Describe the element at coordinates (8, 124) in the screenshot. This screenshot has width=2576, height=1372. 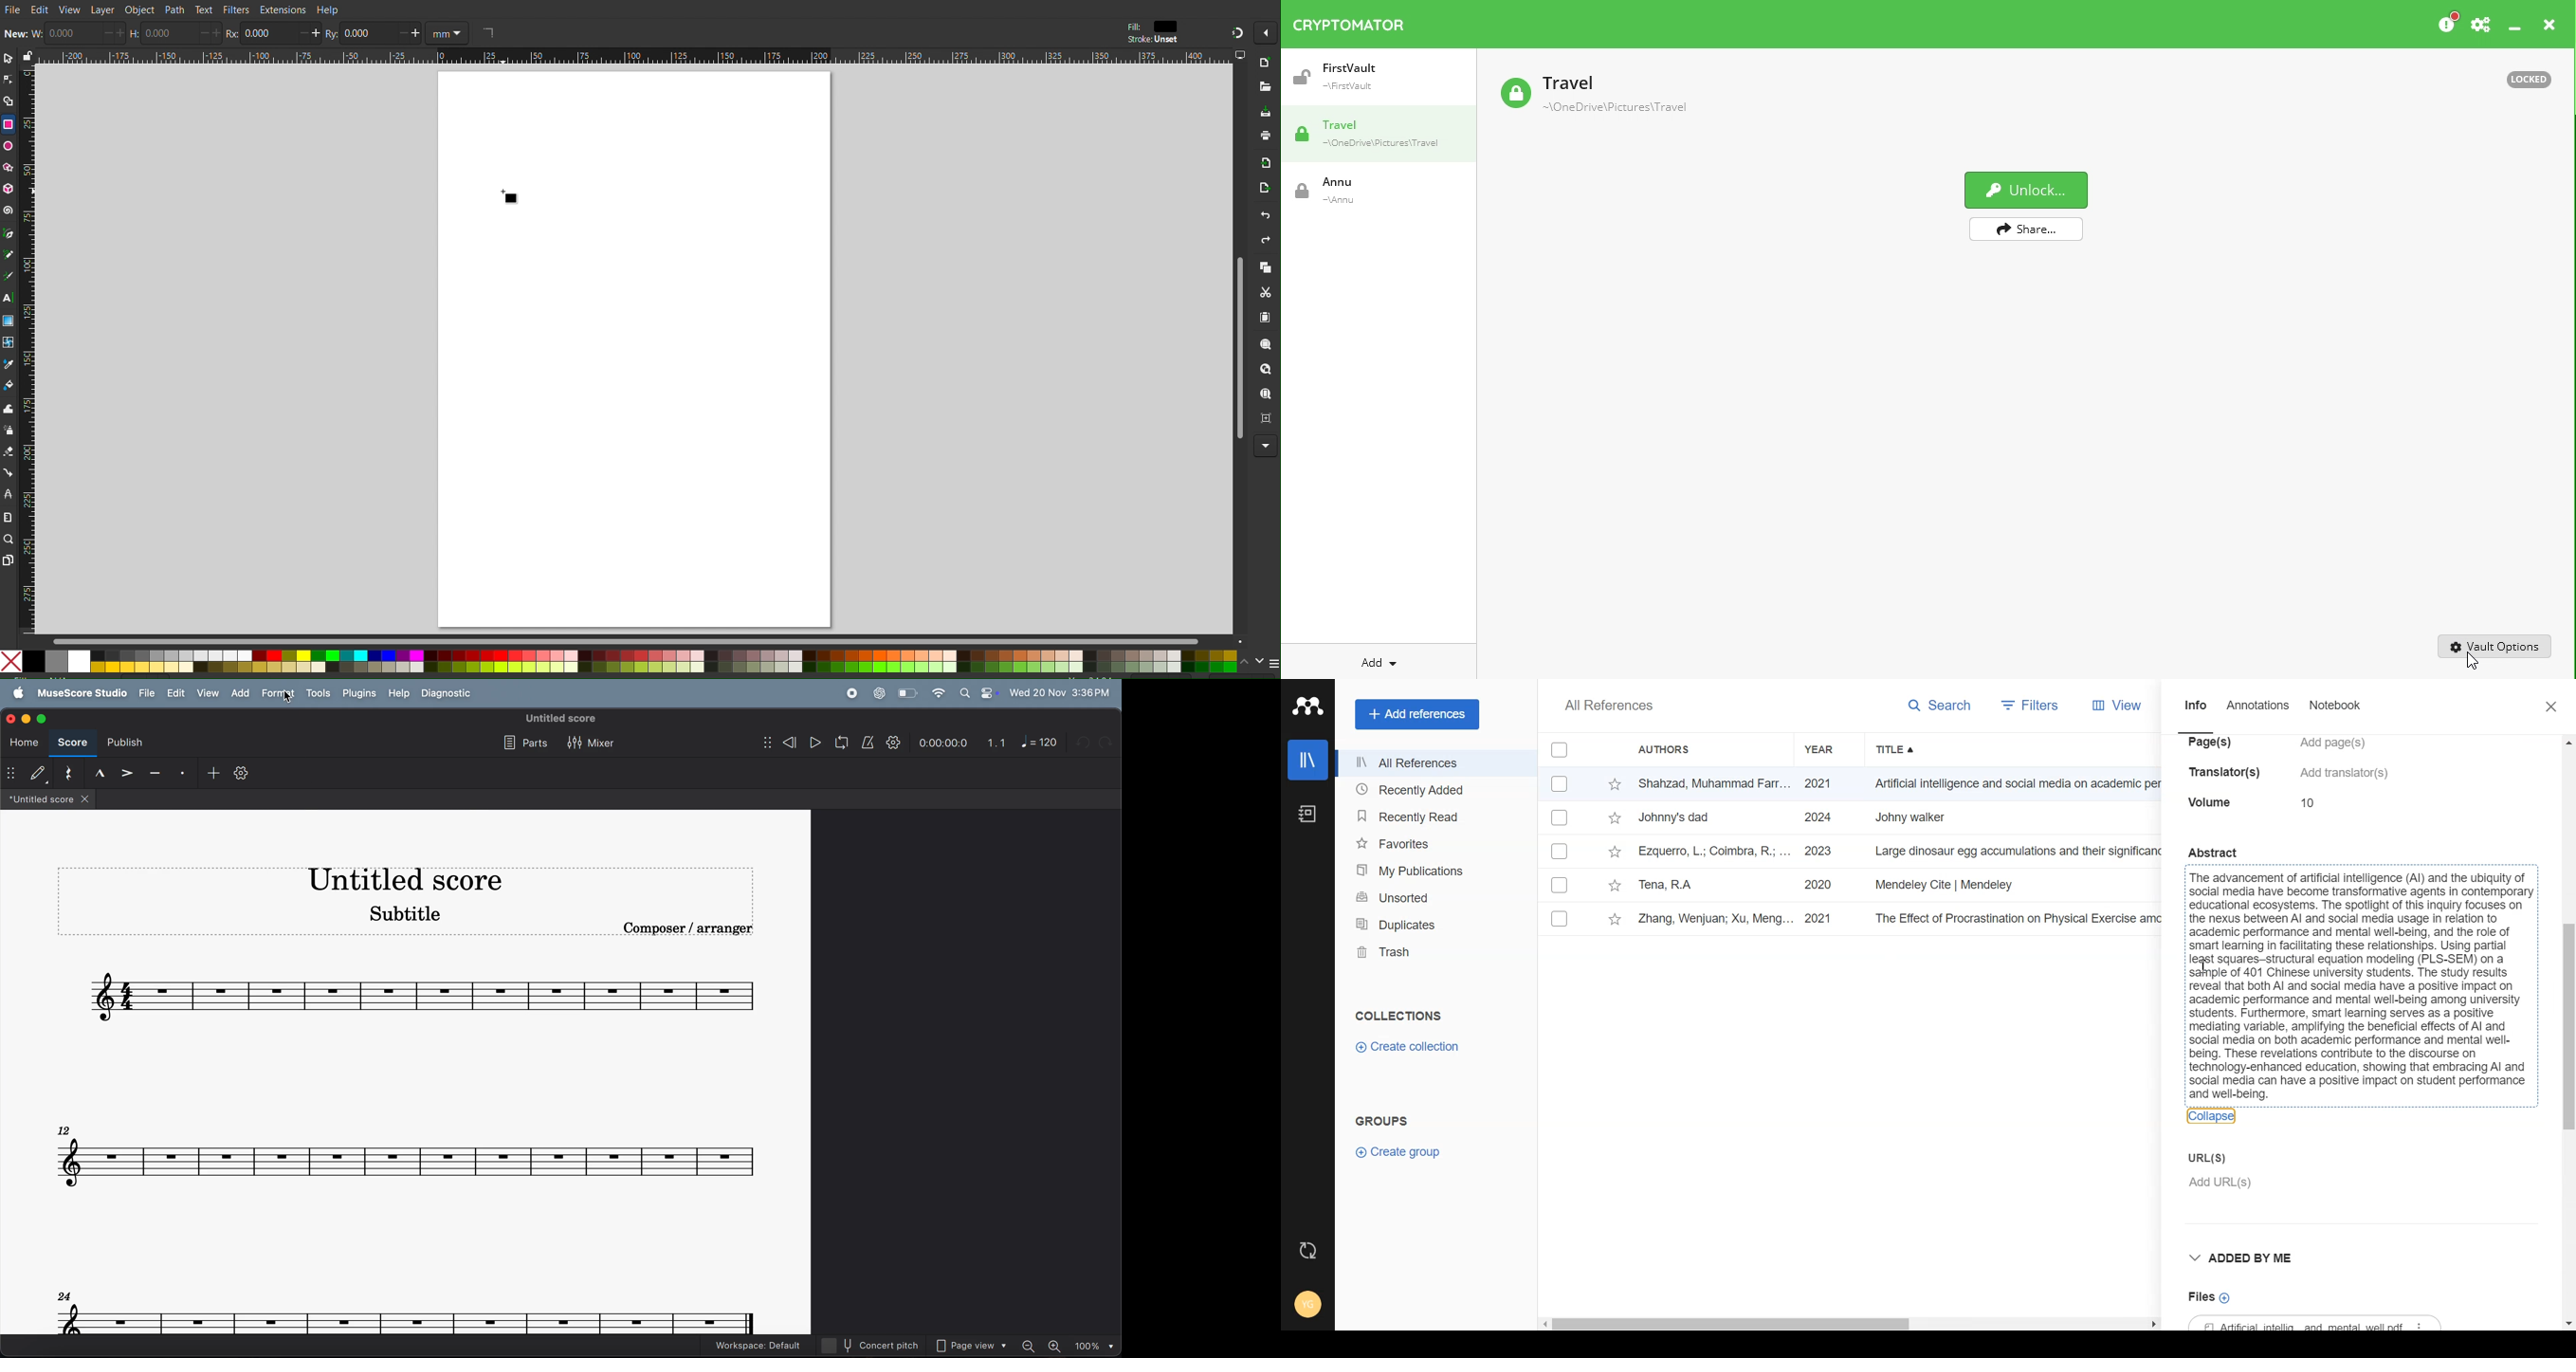
I see `Rectangle` at that location.